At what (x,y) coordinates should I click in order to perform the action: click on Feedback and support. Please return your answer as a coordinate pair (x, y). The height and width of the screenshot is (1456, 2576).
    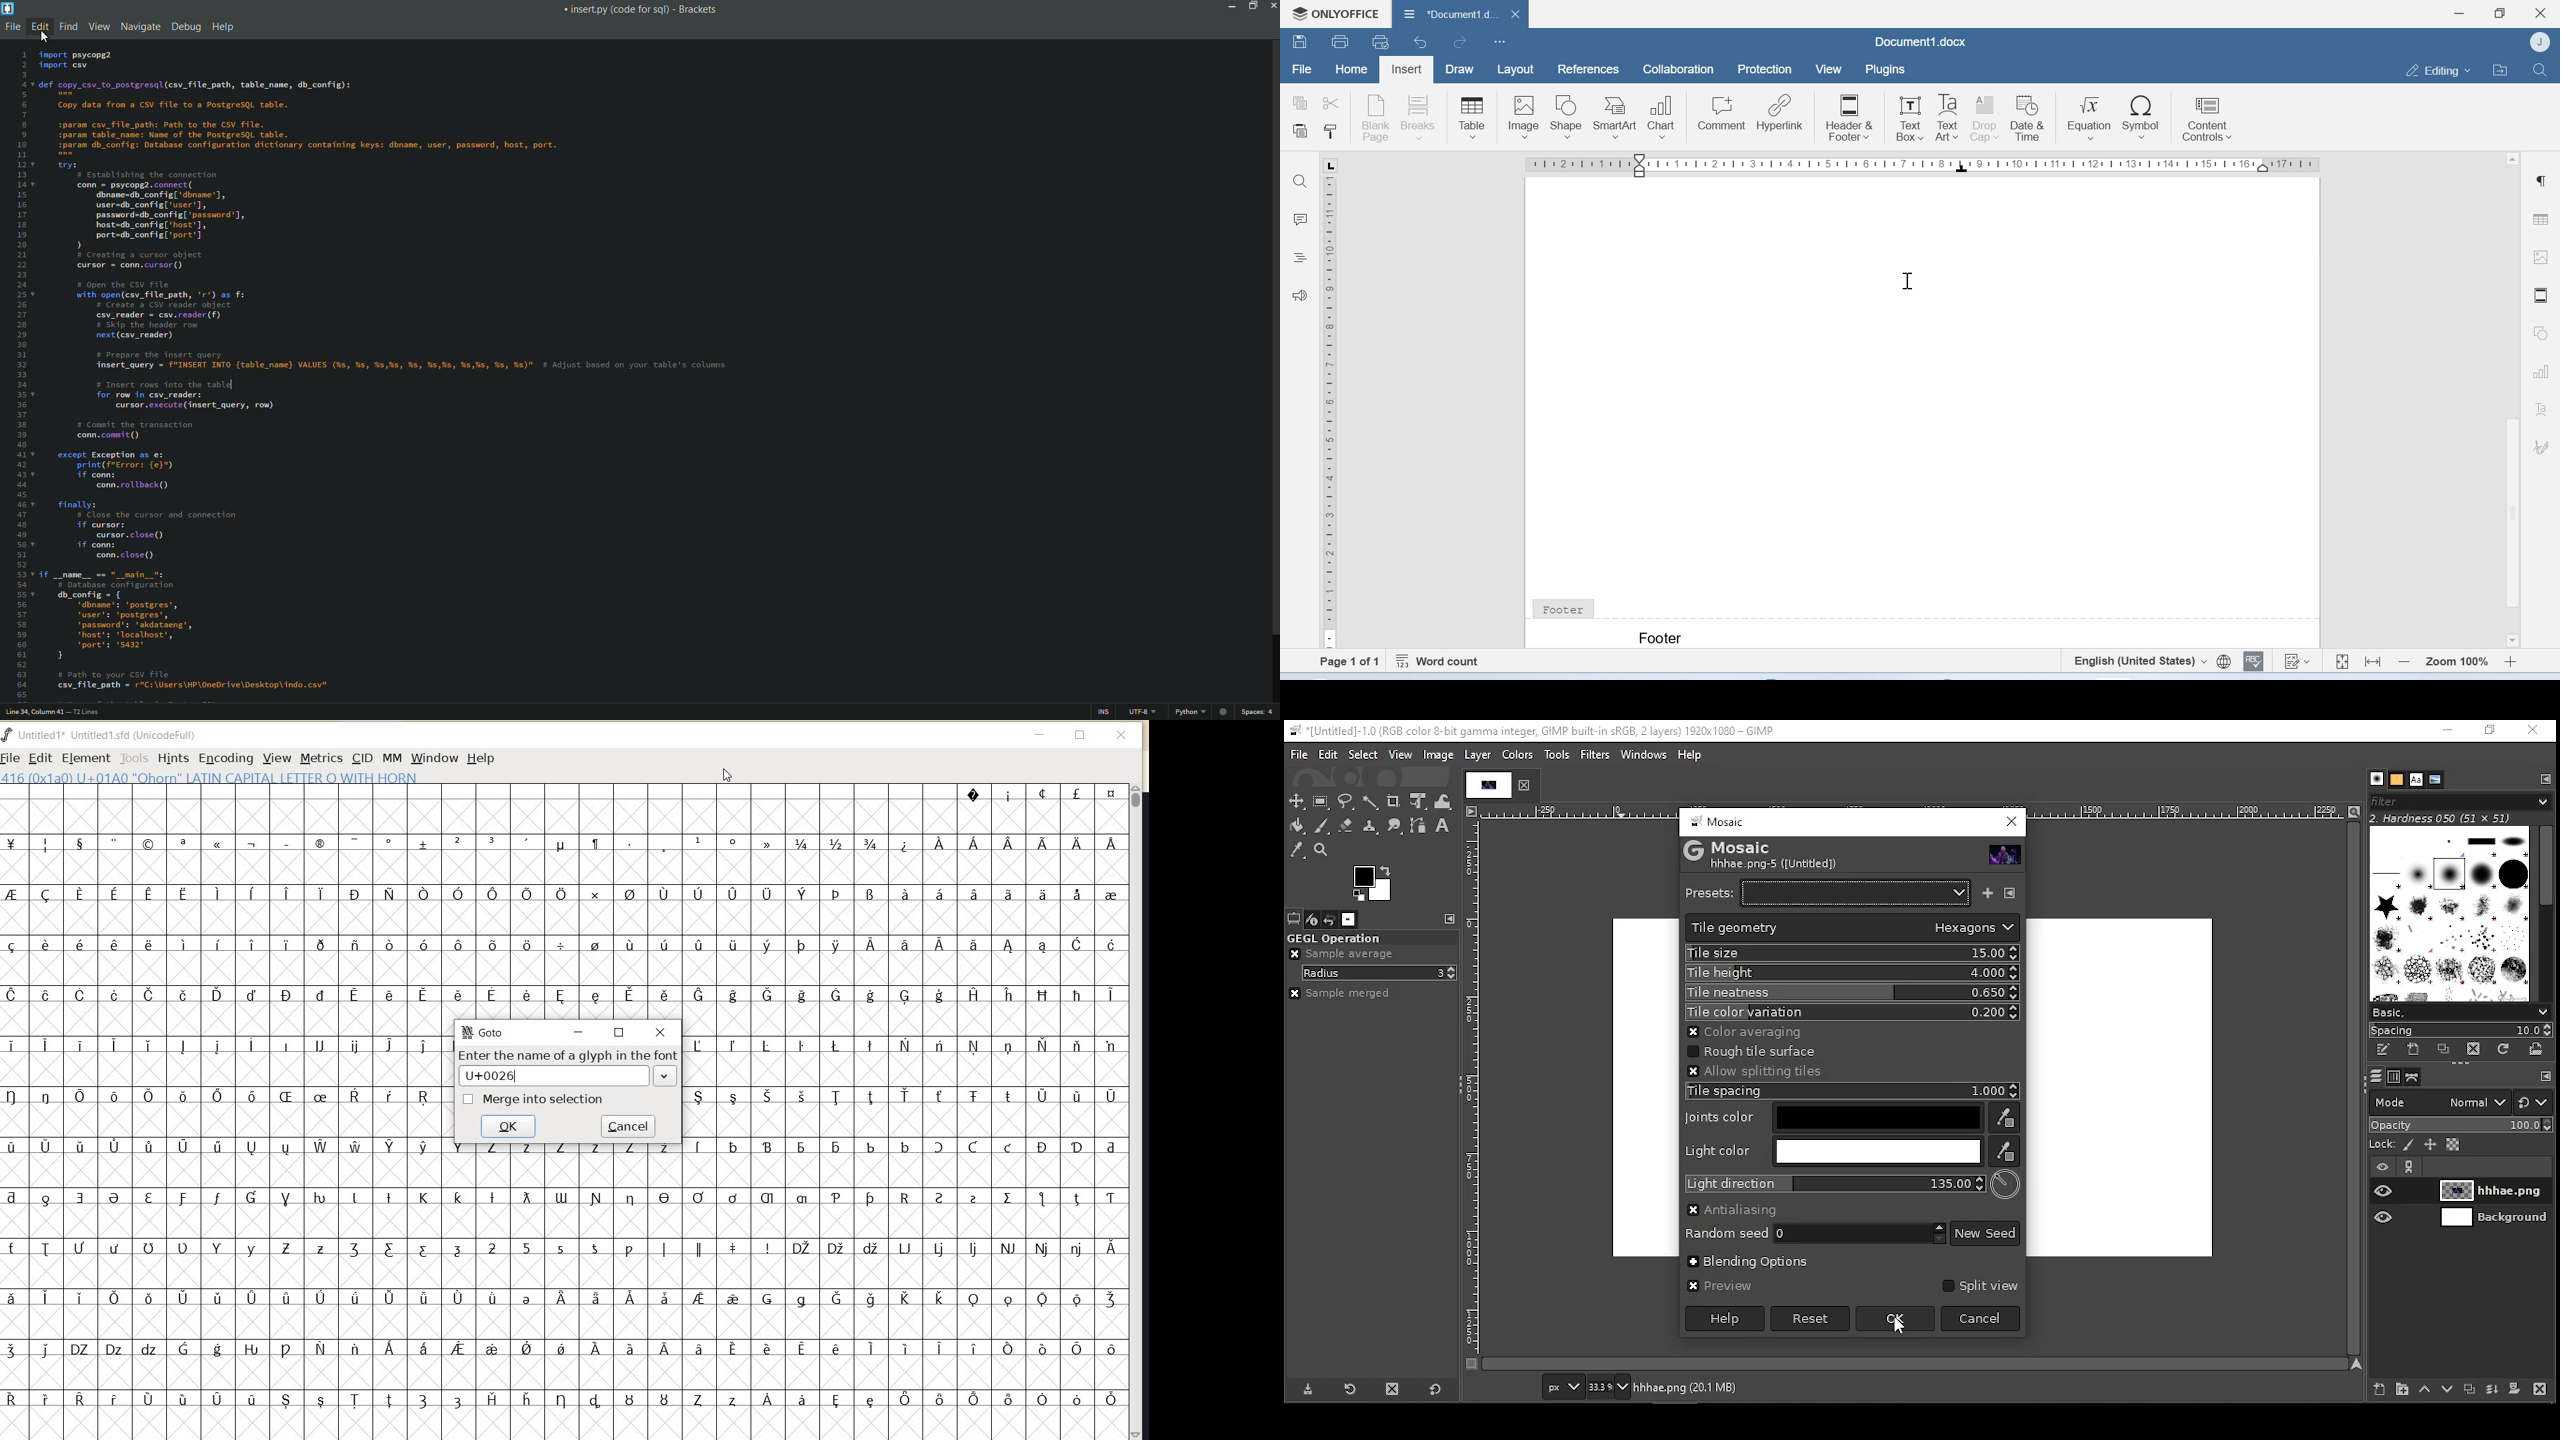
    Looking at the image, I should click on (1300, 295).